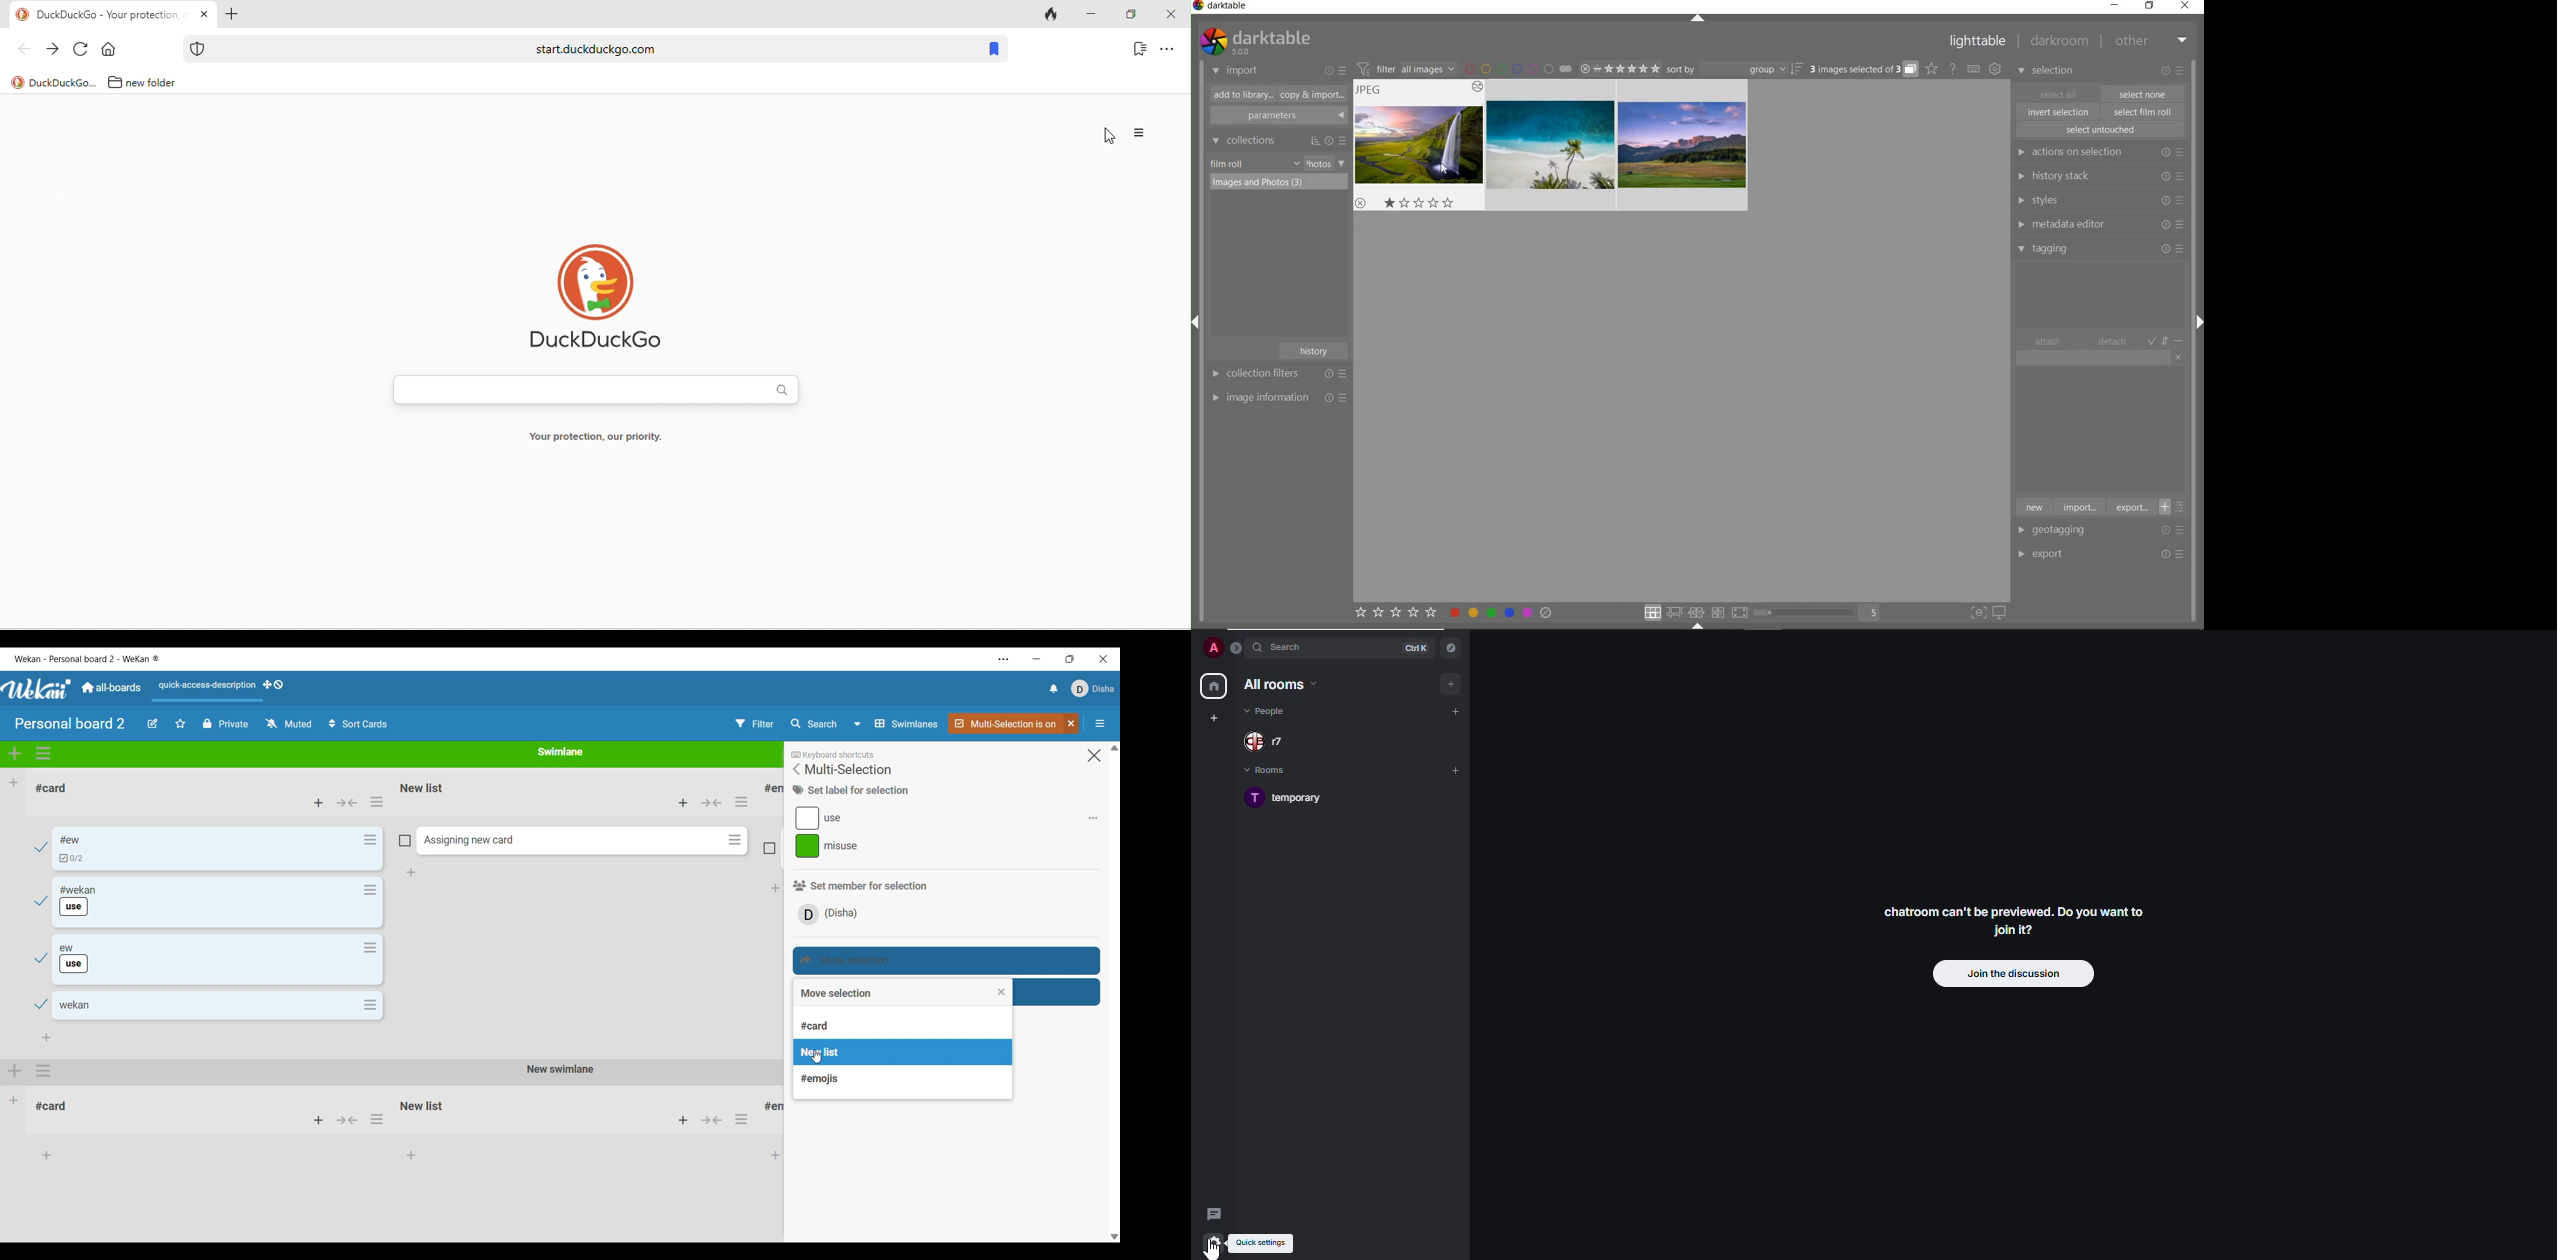 This screenshot has height=1260, width=2576. I want to click on set star rating for selected images, so click(1395, 614).